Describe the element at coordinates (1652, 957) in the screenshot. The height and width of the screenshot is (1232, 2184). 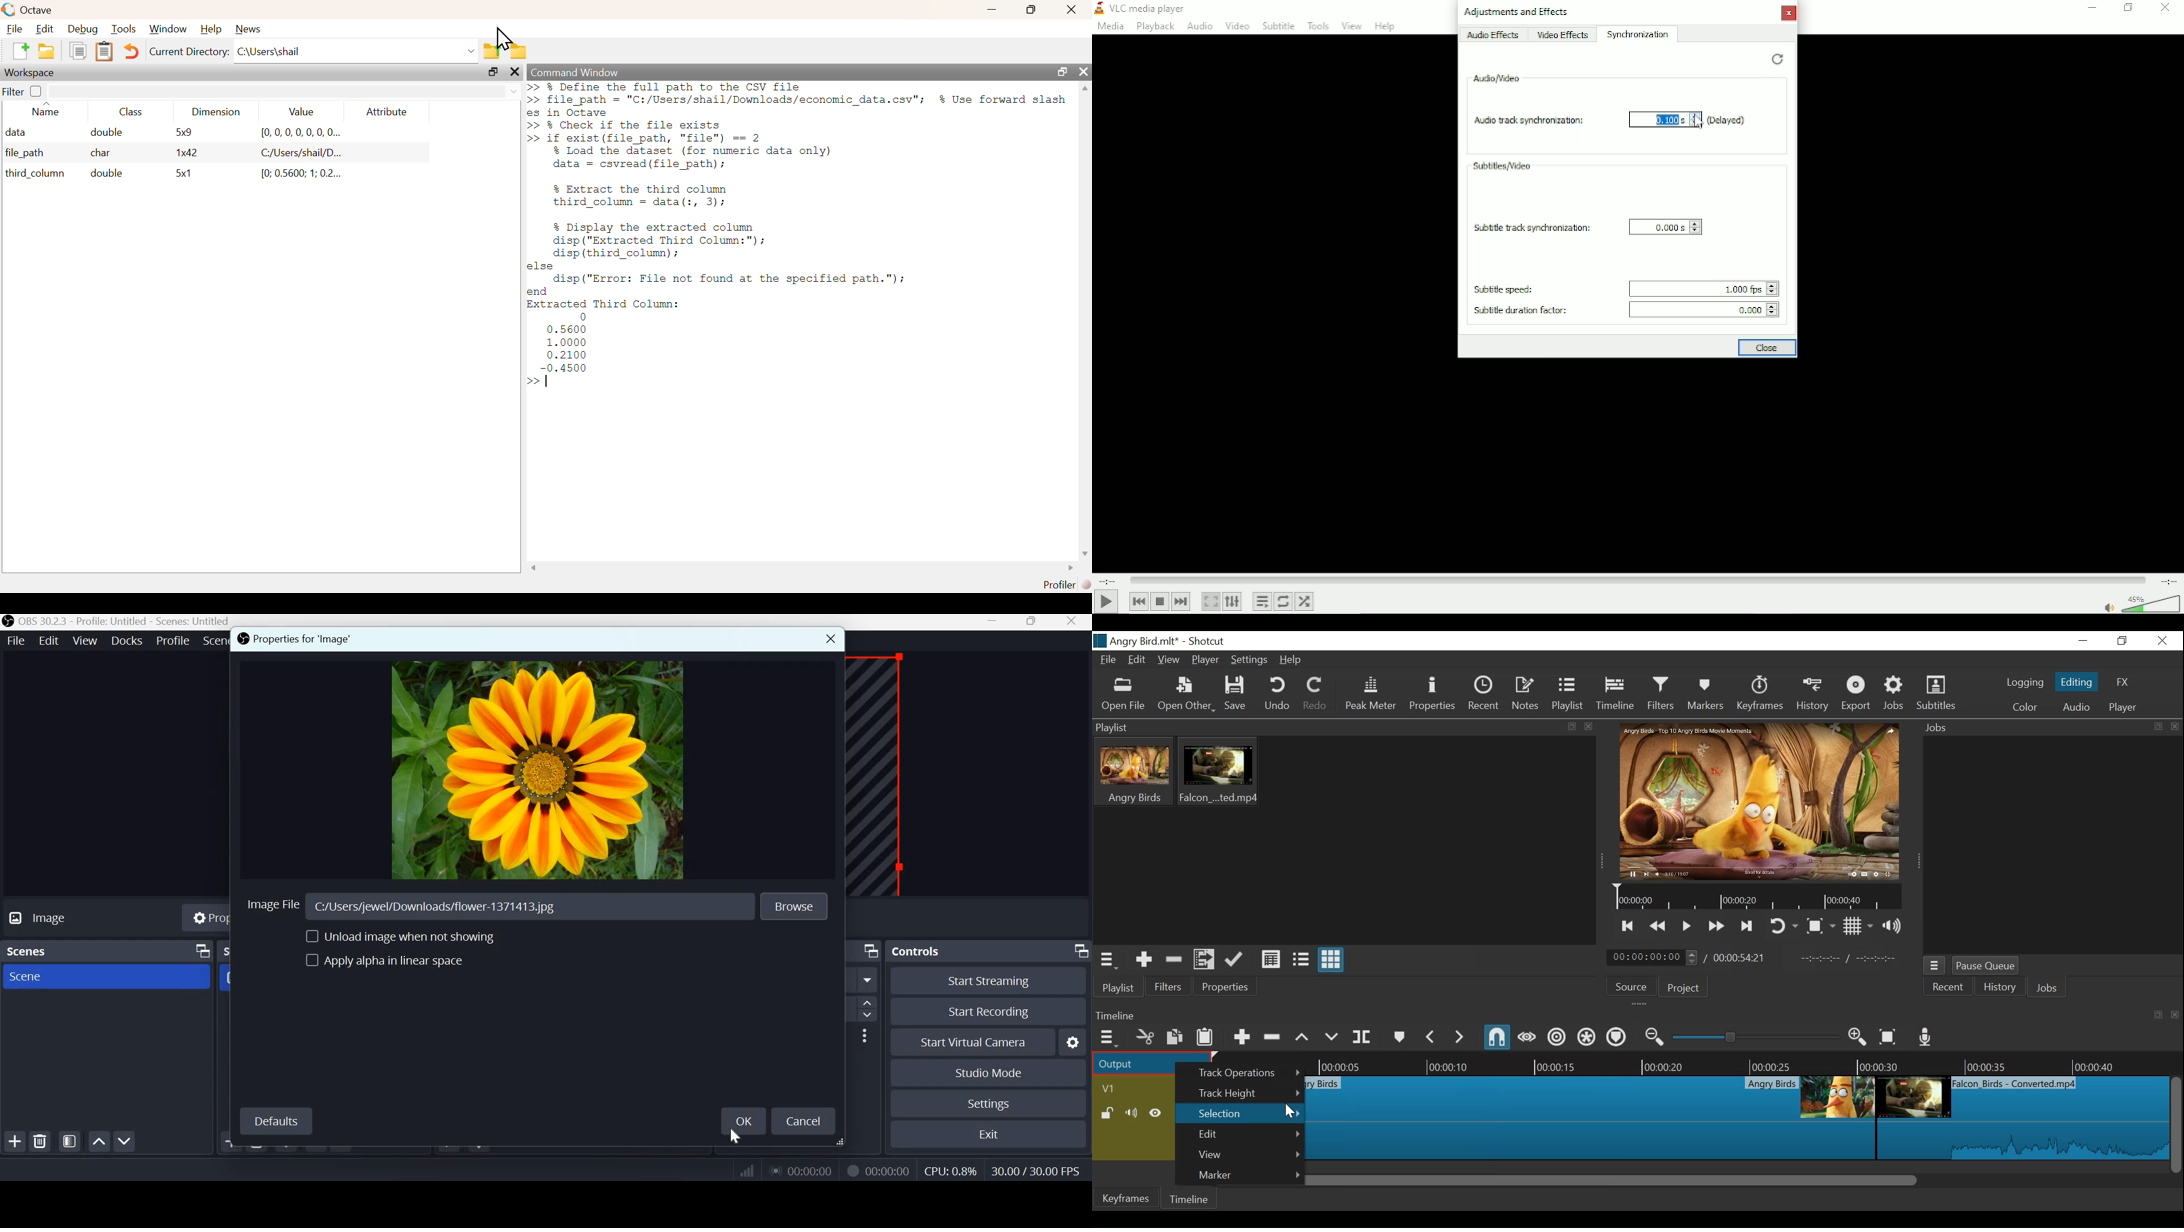
I see `Current position` at that location.